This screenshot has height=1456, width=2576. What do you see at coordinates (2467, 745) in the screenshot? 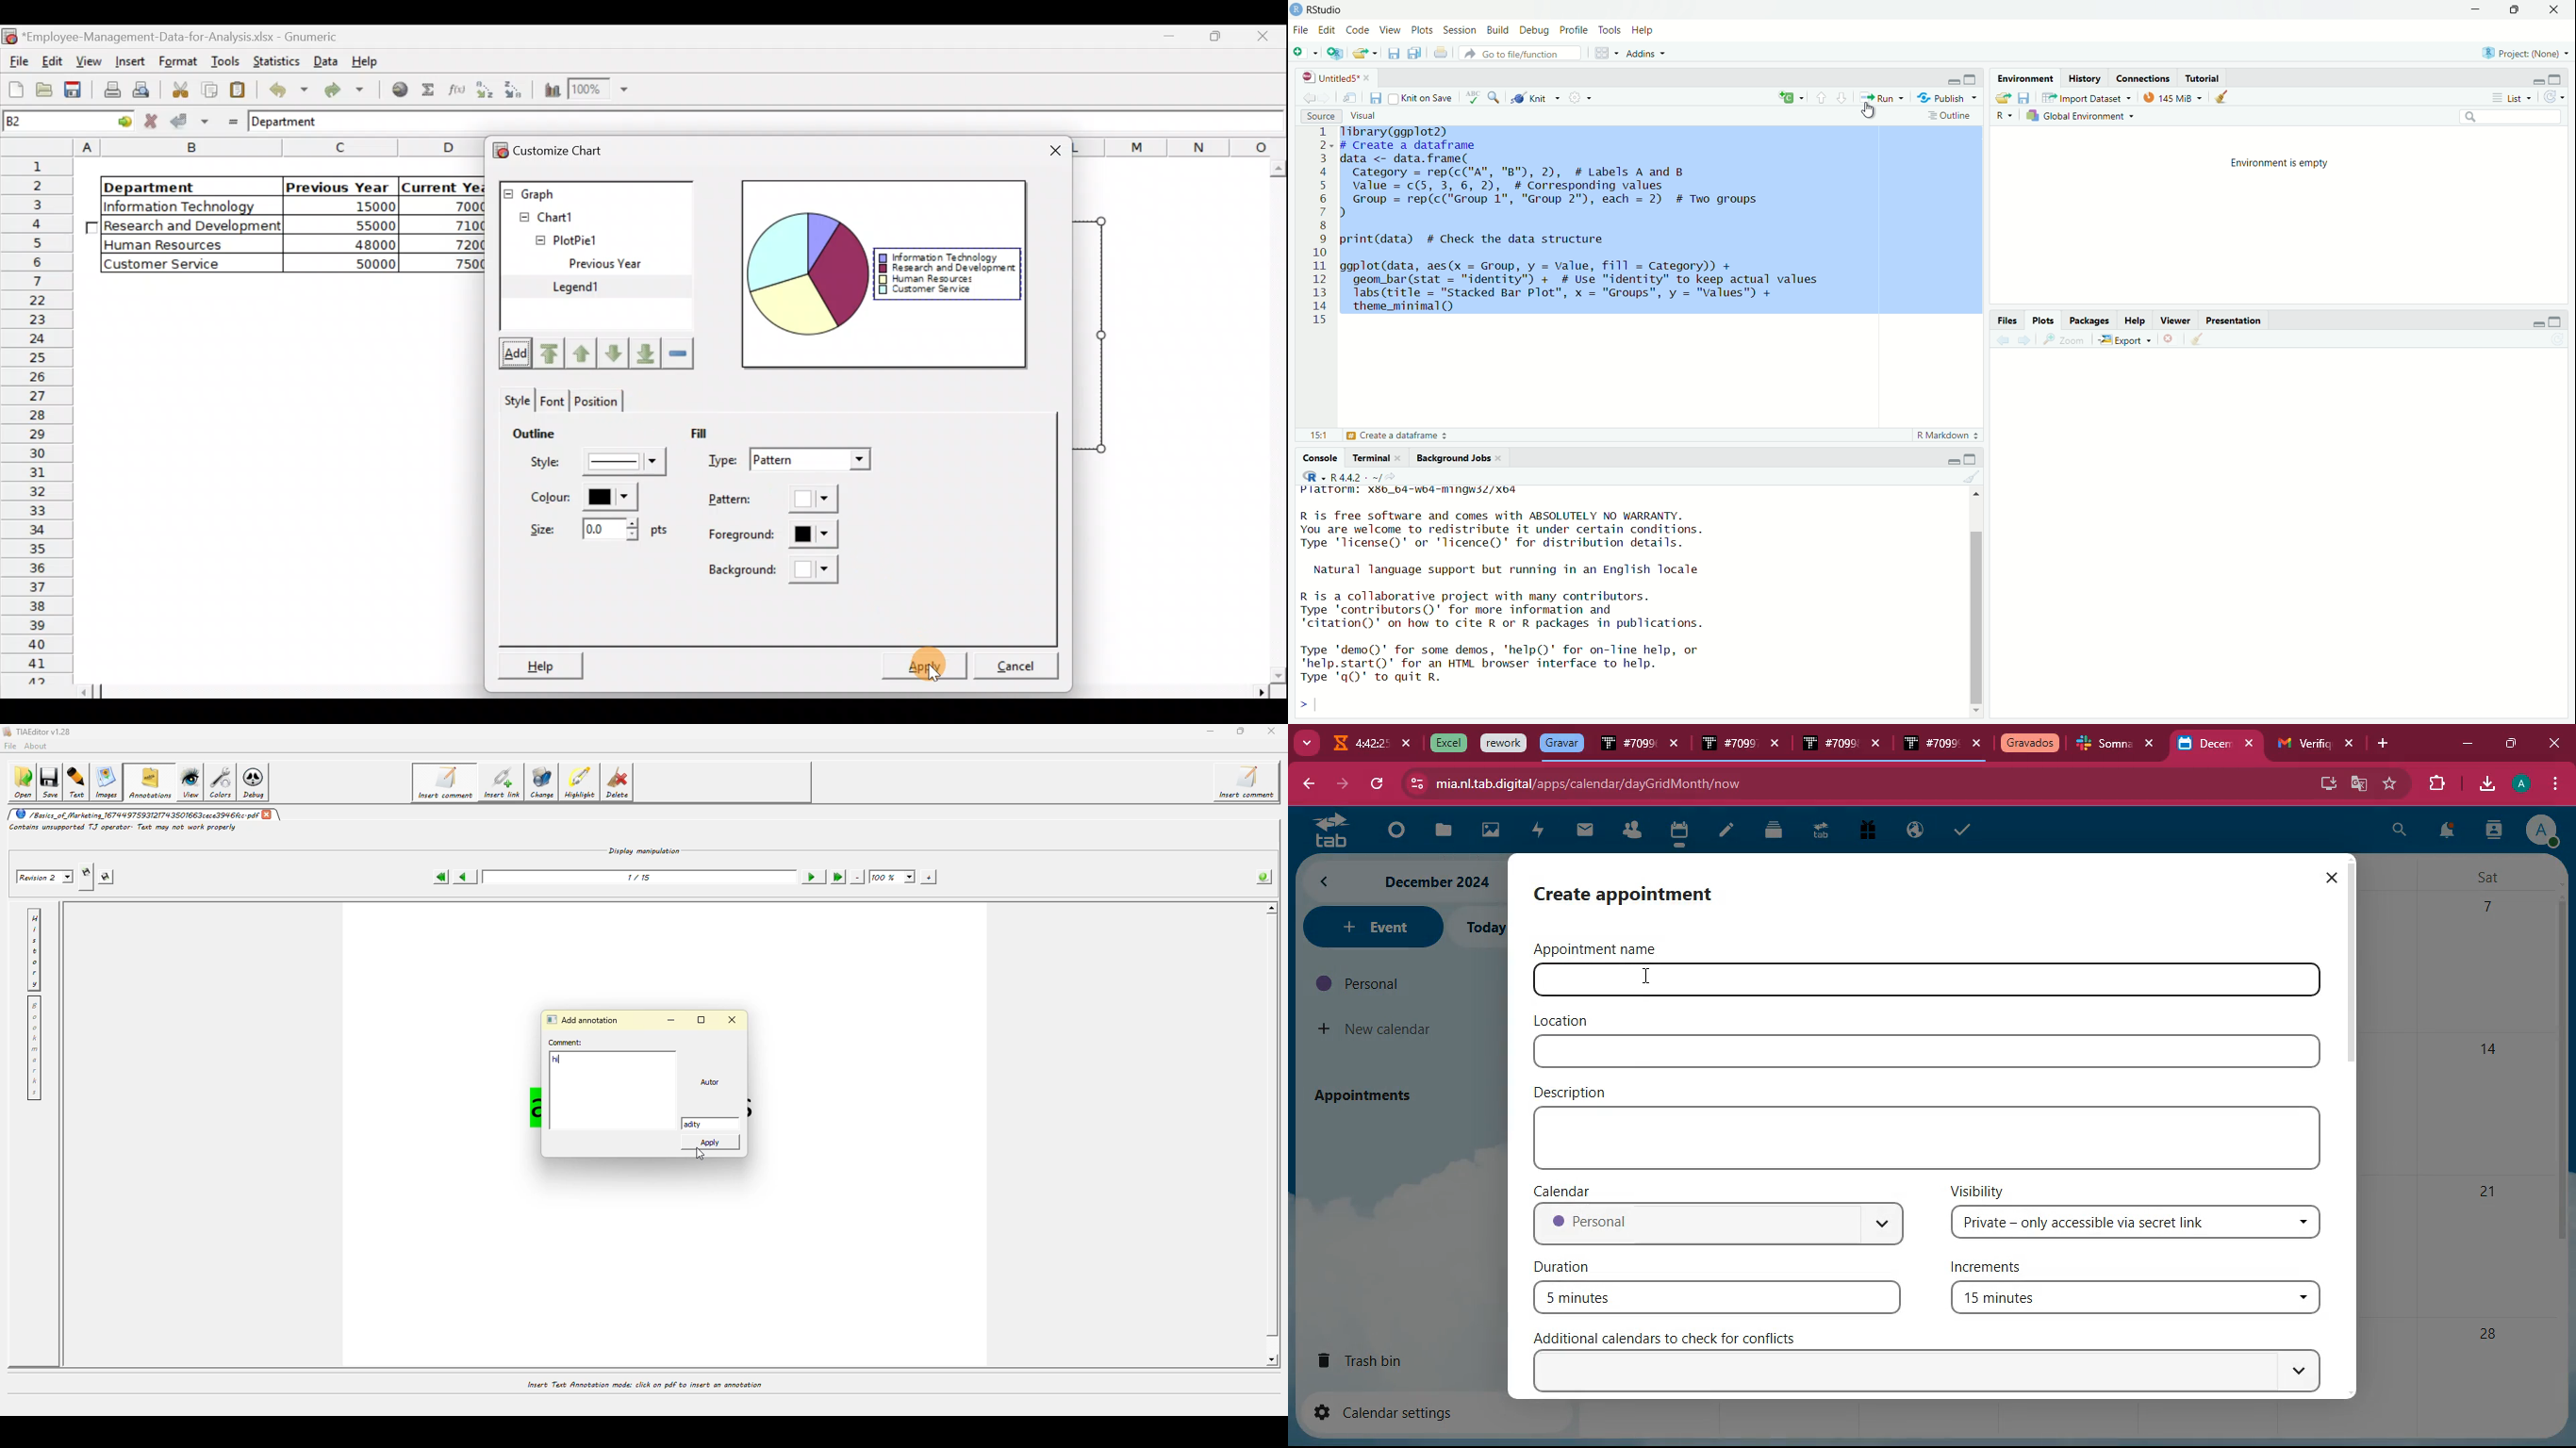
I see `minimize` at bounding box center [2467, 745].